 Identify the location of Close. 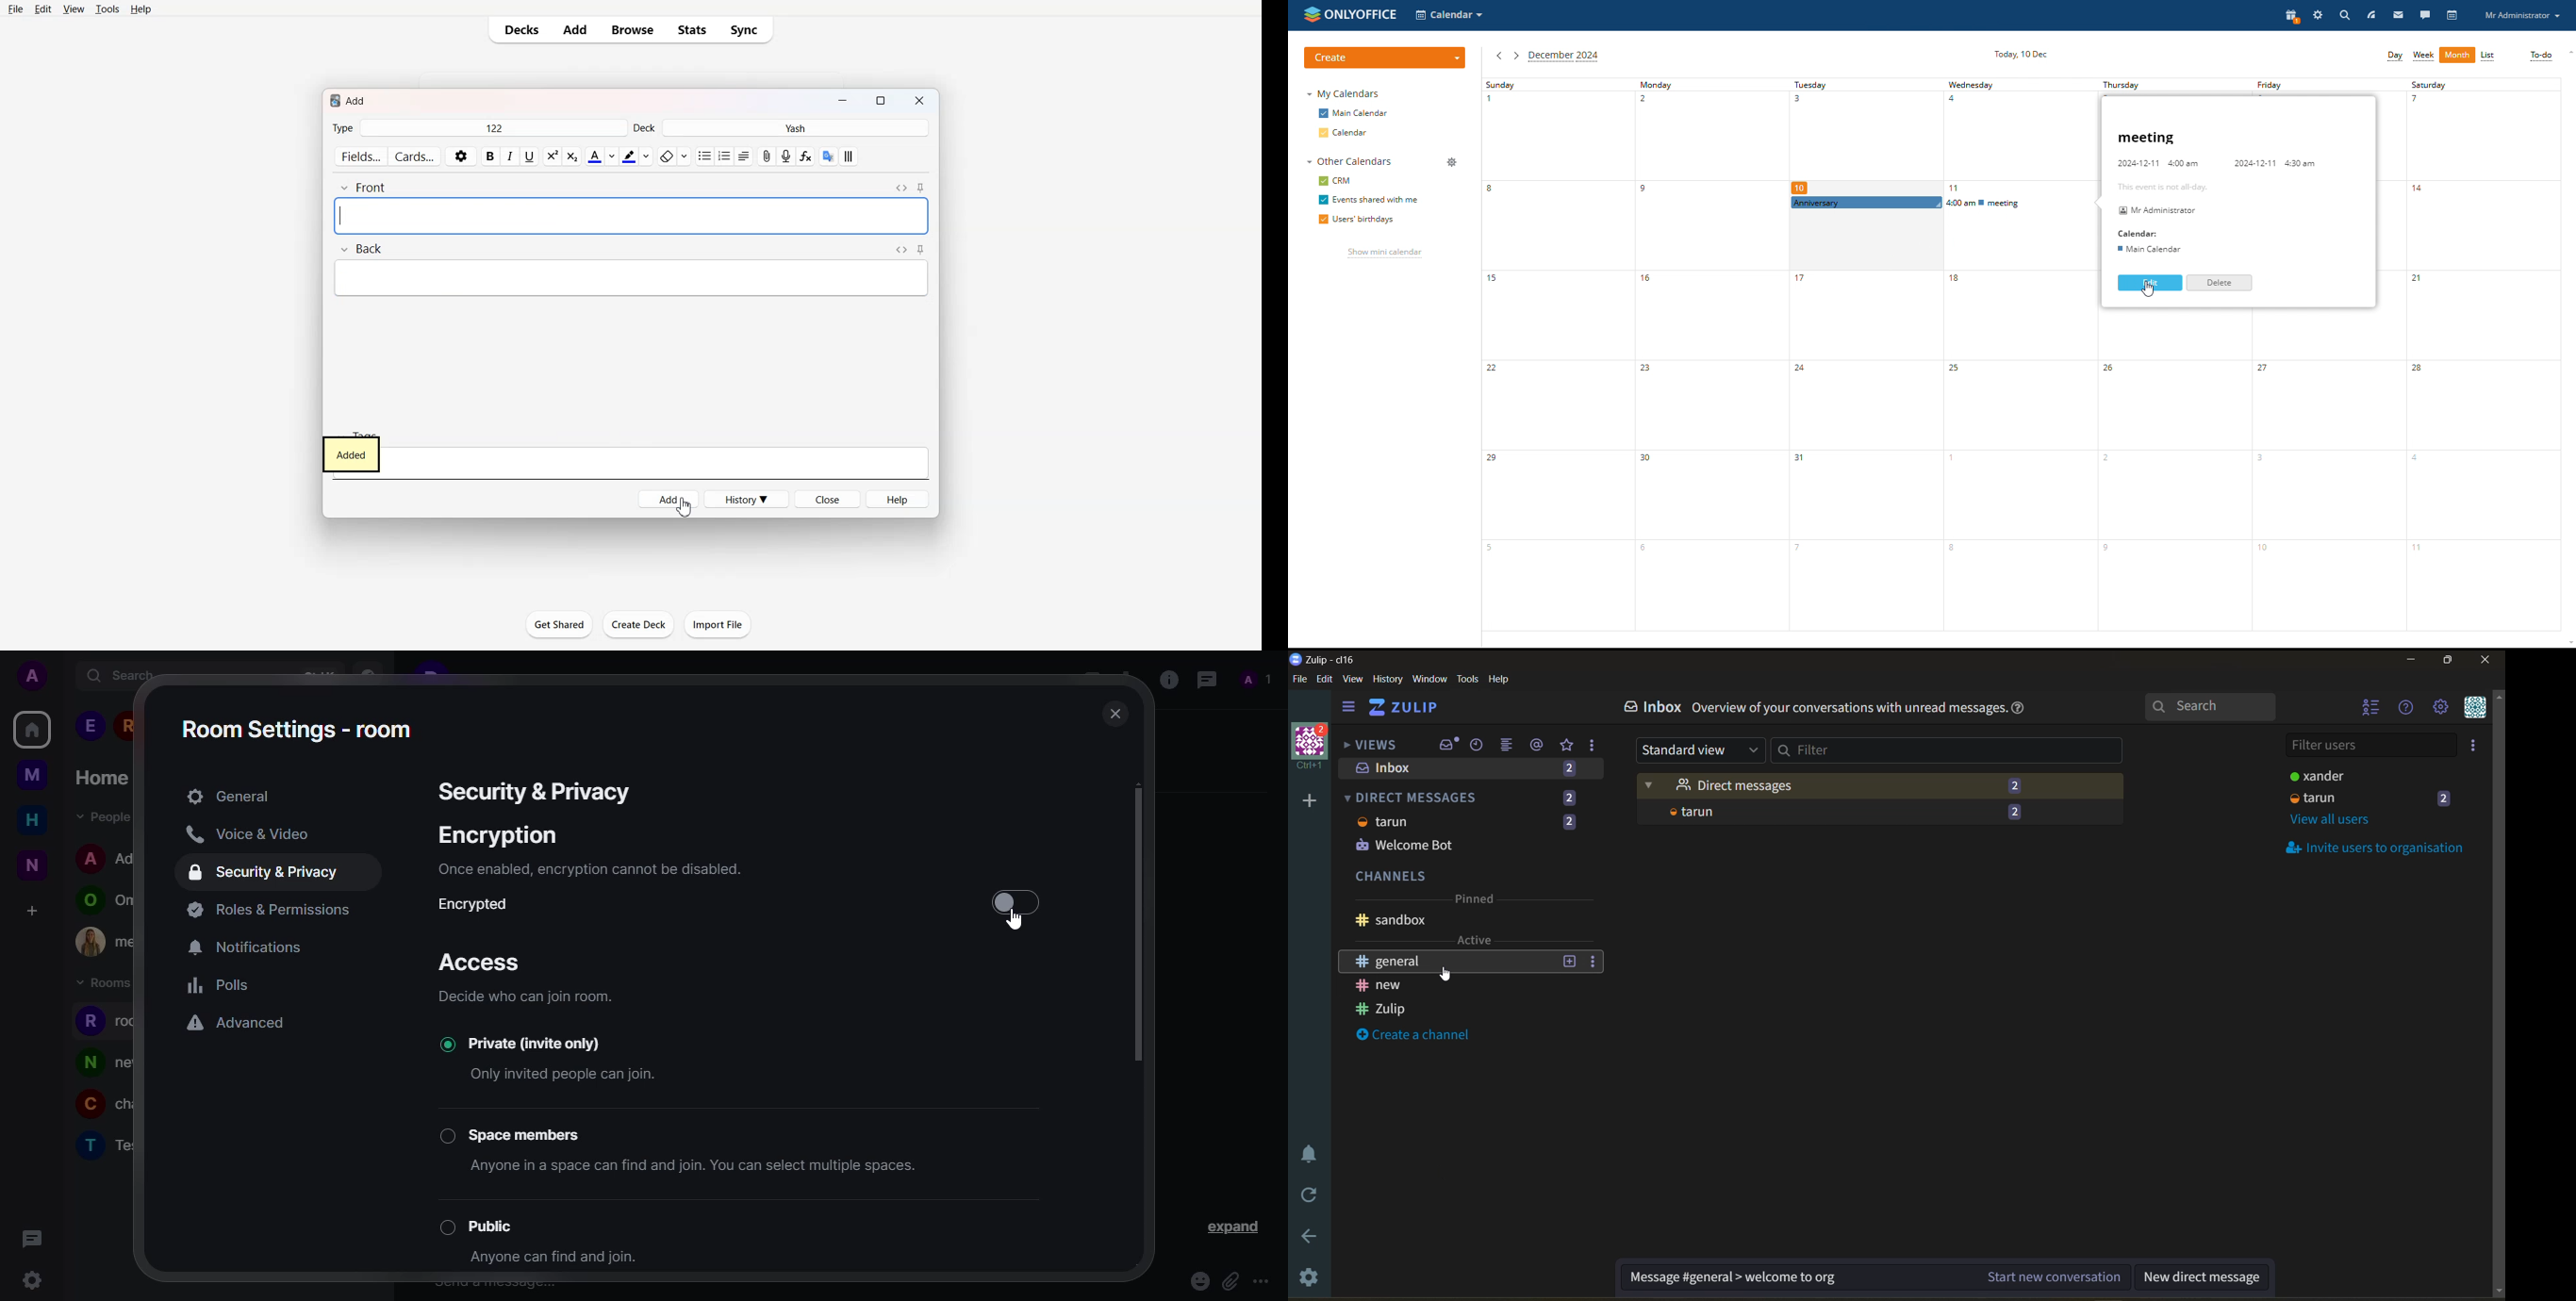
(827, 499).